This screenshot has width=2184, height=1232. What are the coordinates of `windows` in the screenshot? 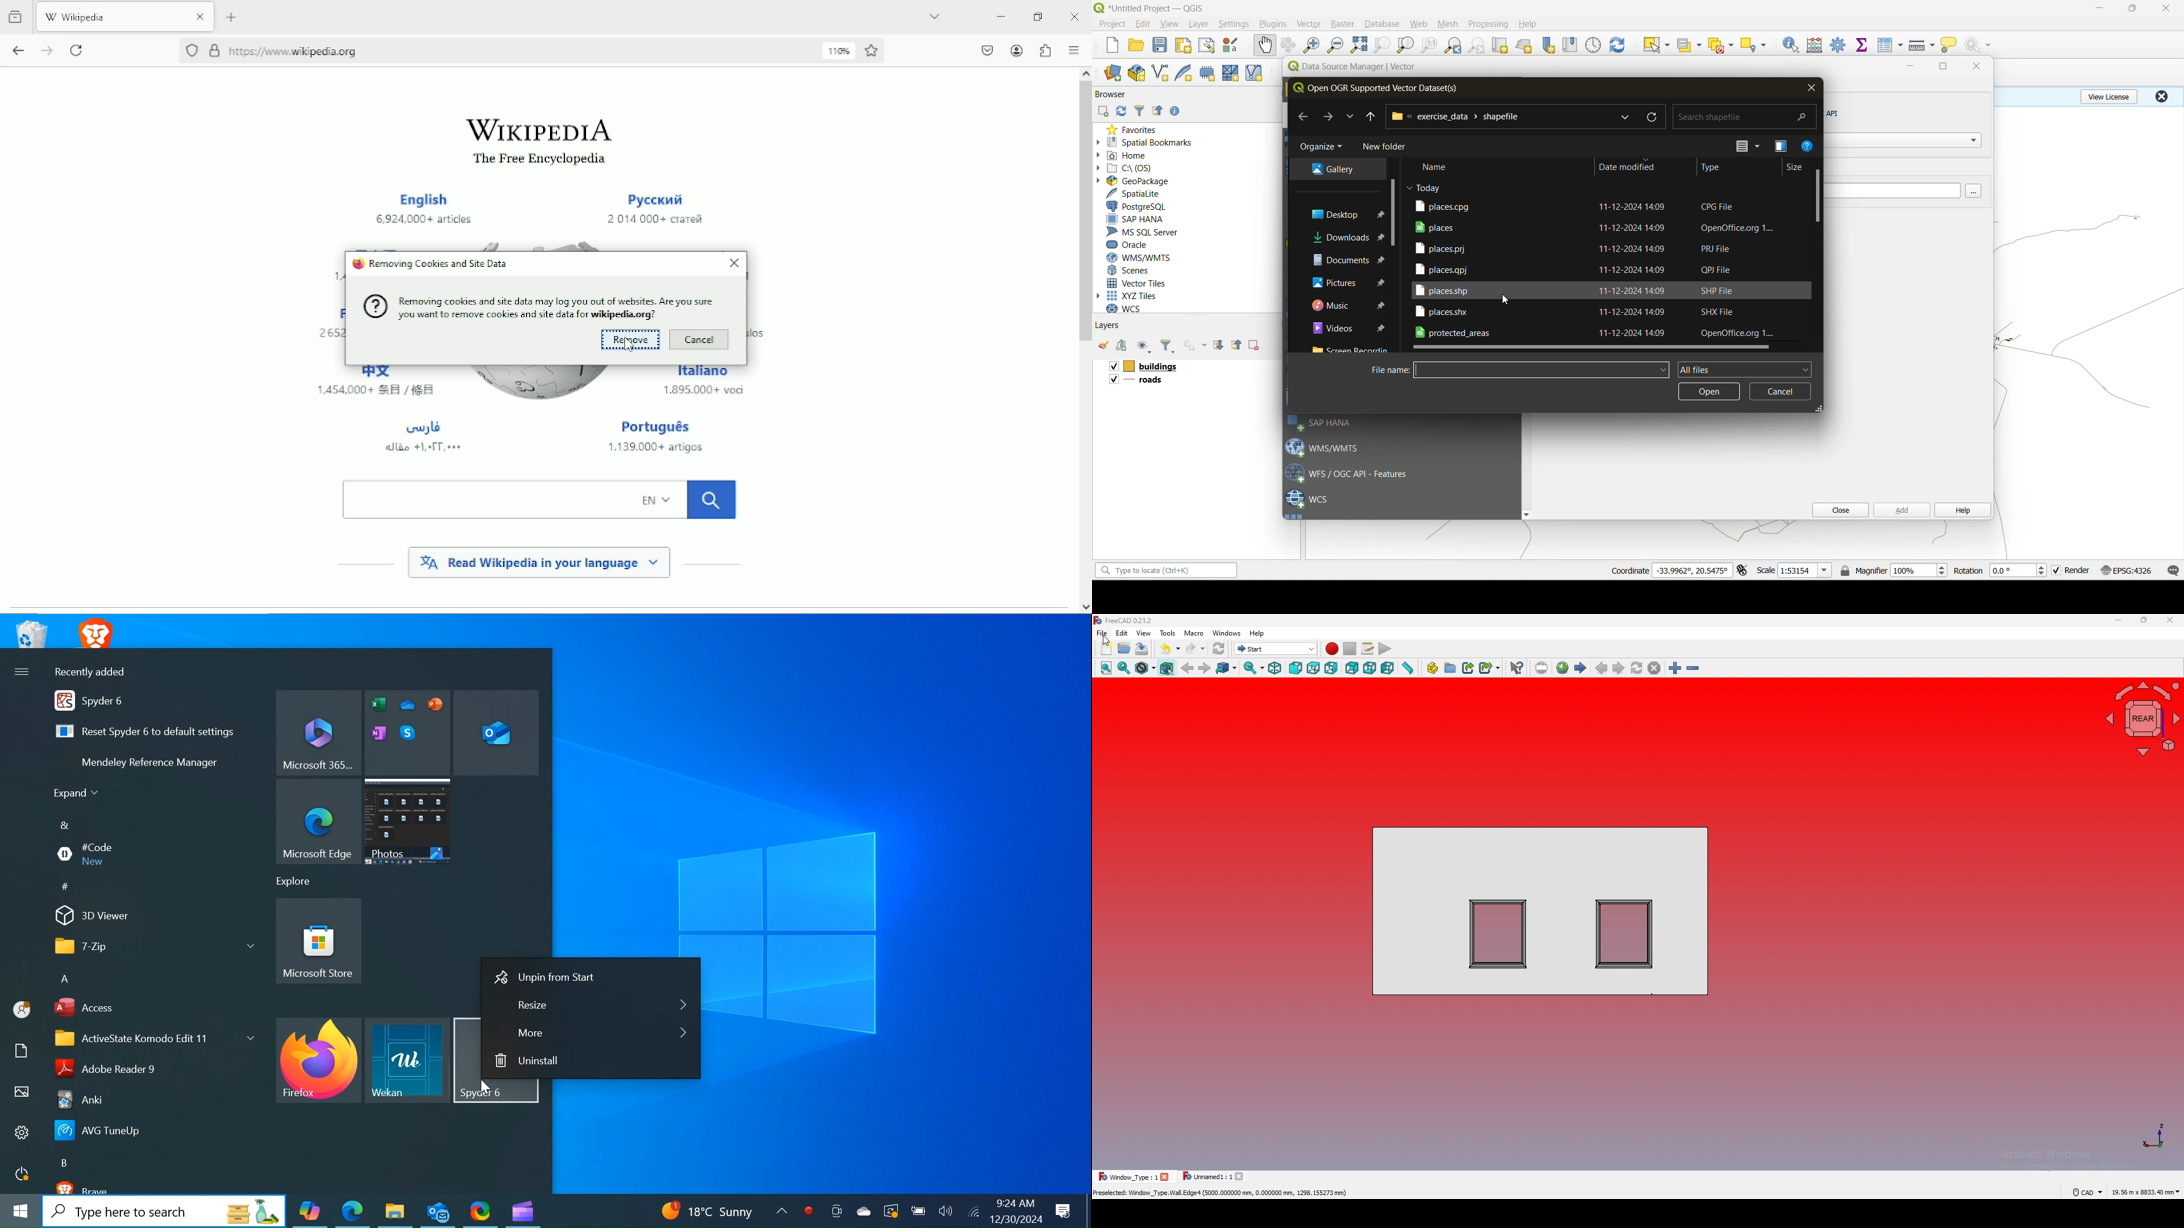 It's located at (1226, 633).